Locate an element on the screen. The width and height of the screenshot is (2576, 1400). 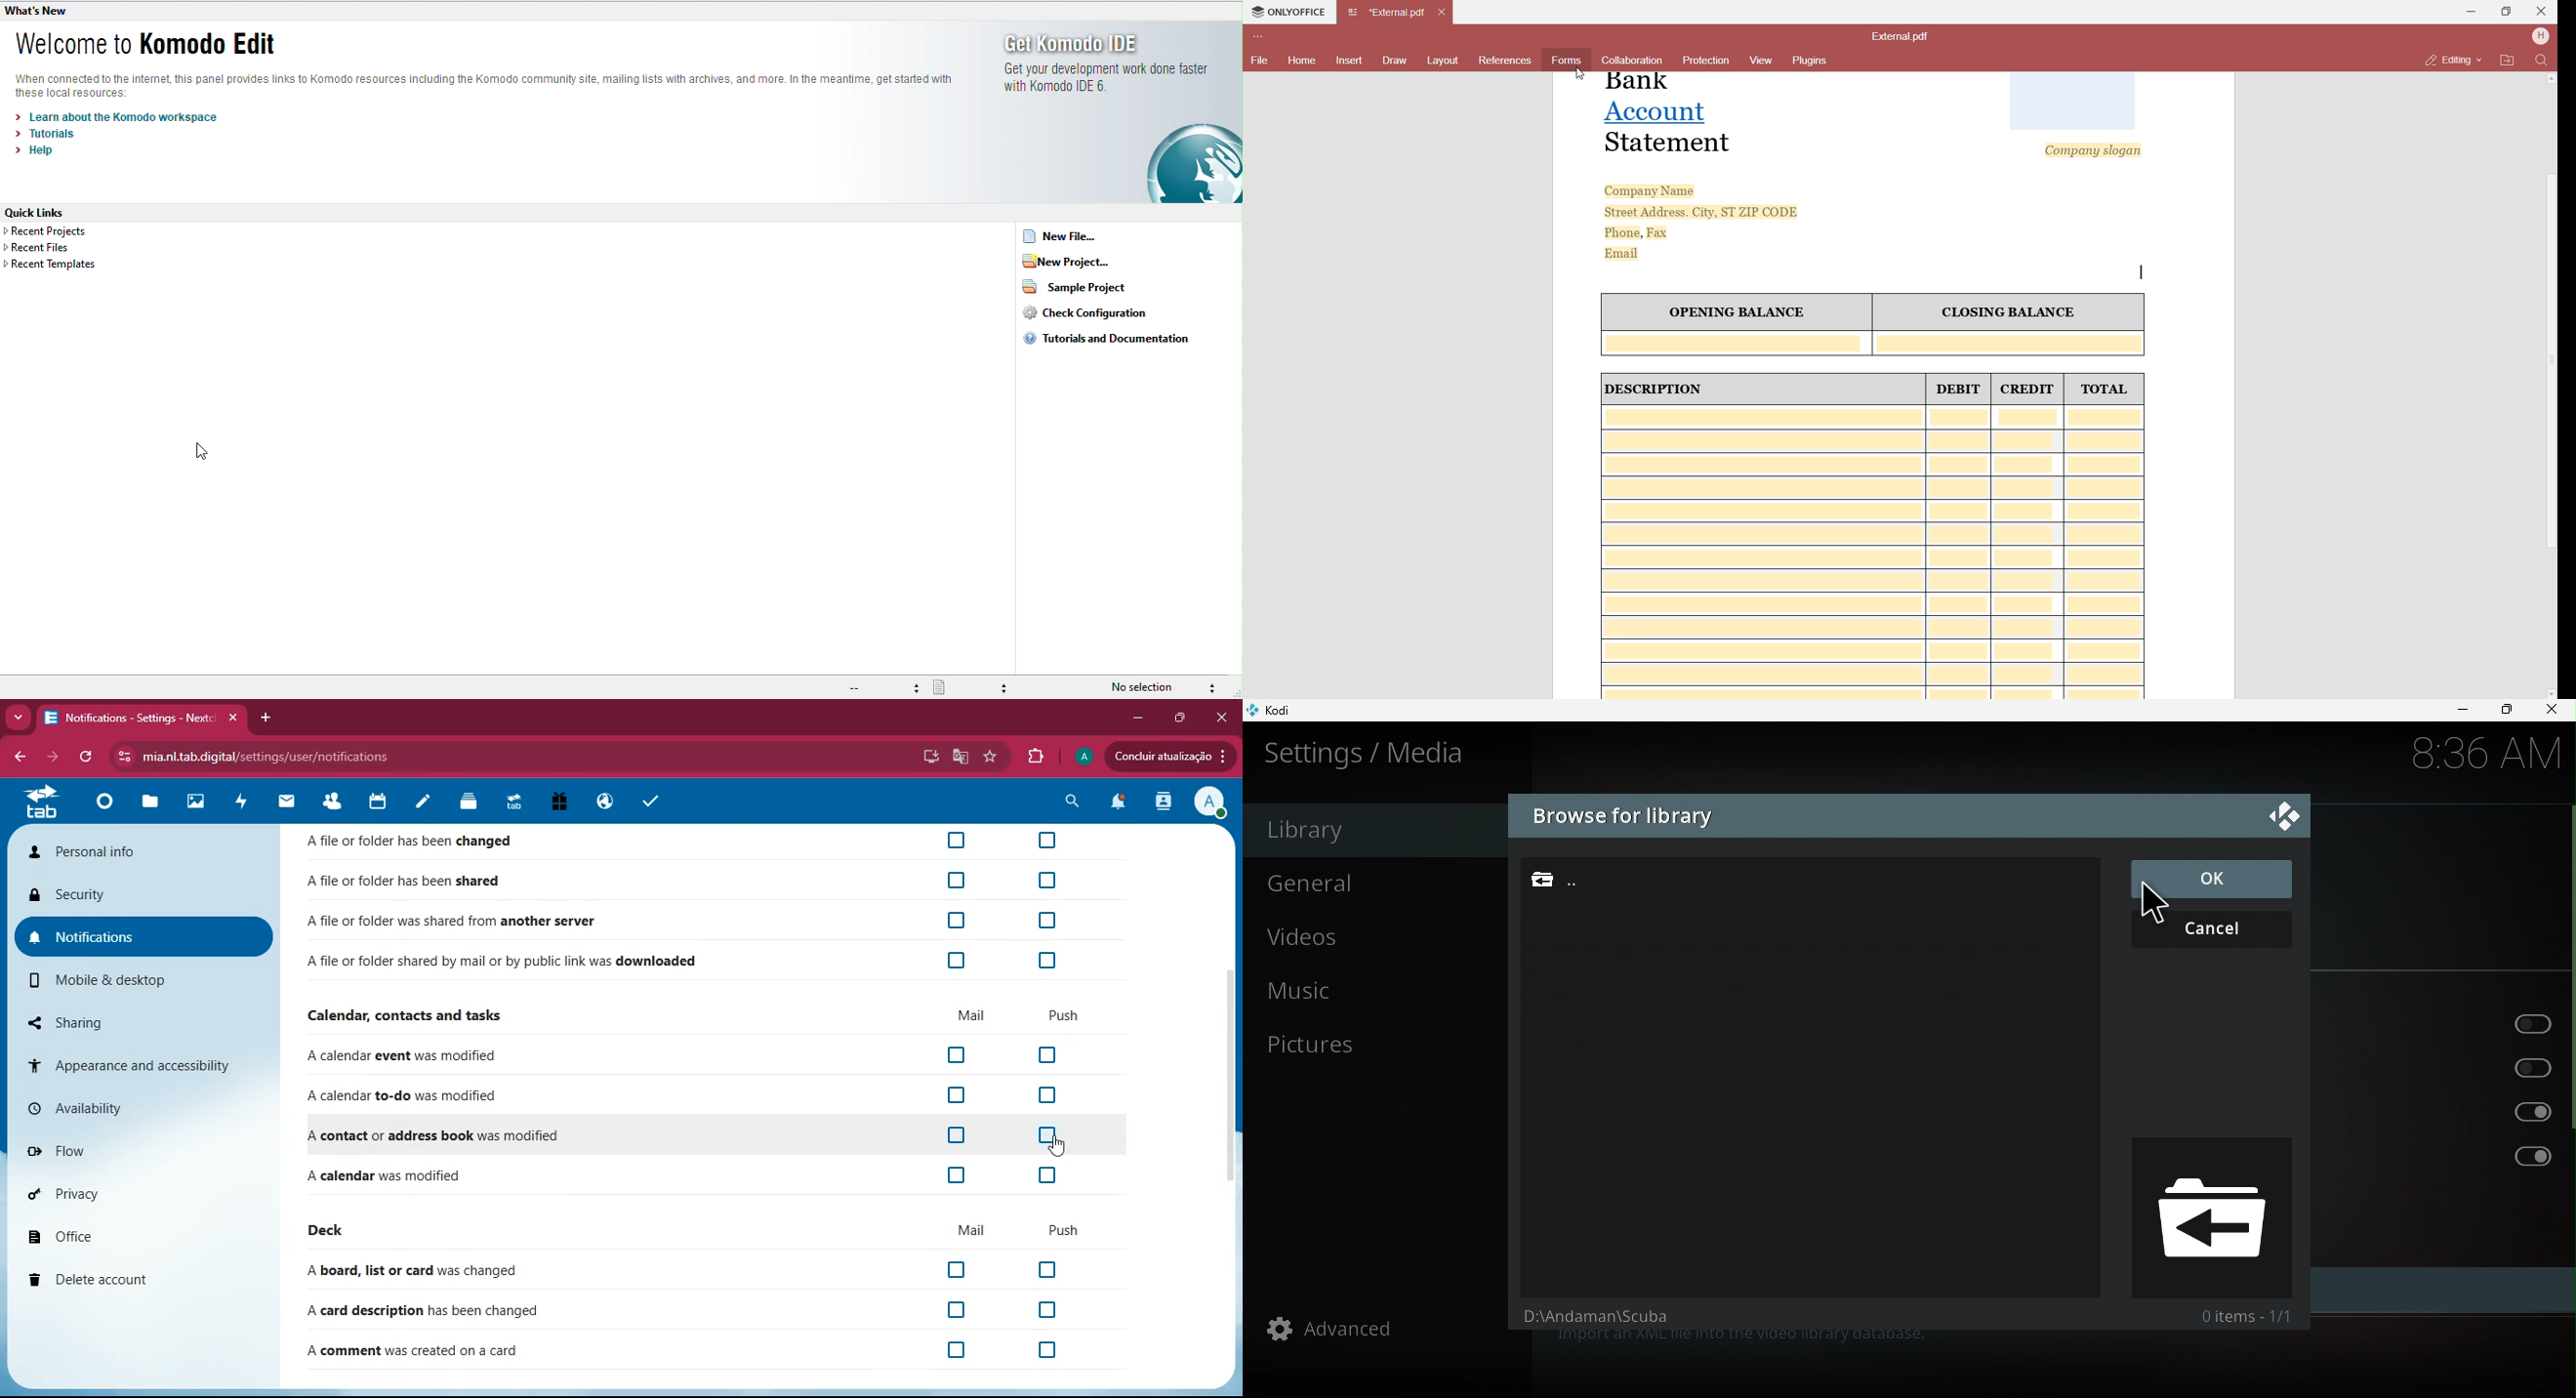
favourite is located at coordinates (990, 756).